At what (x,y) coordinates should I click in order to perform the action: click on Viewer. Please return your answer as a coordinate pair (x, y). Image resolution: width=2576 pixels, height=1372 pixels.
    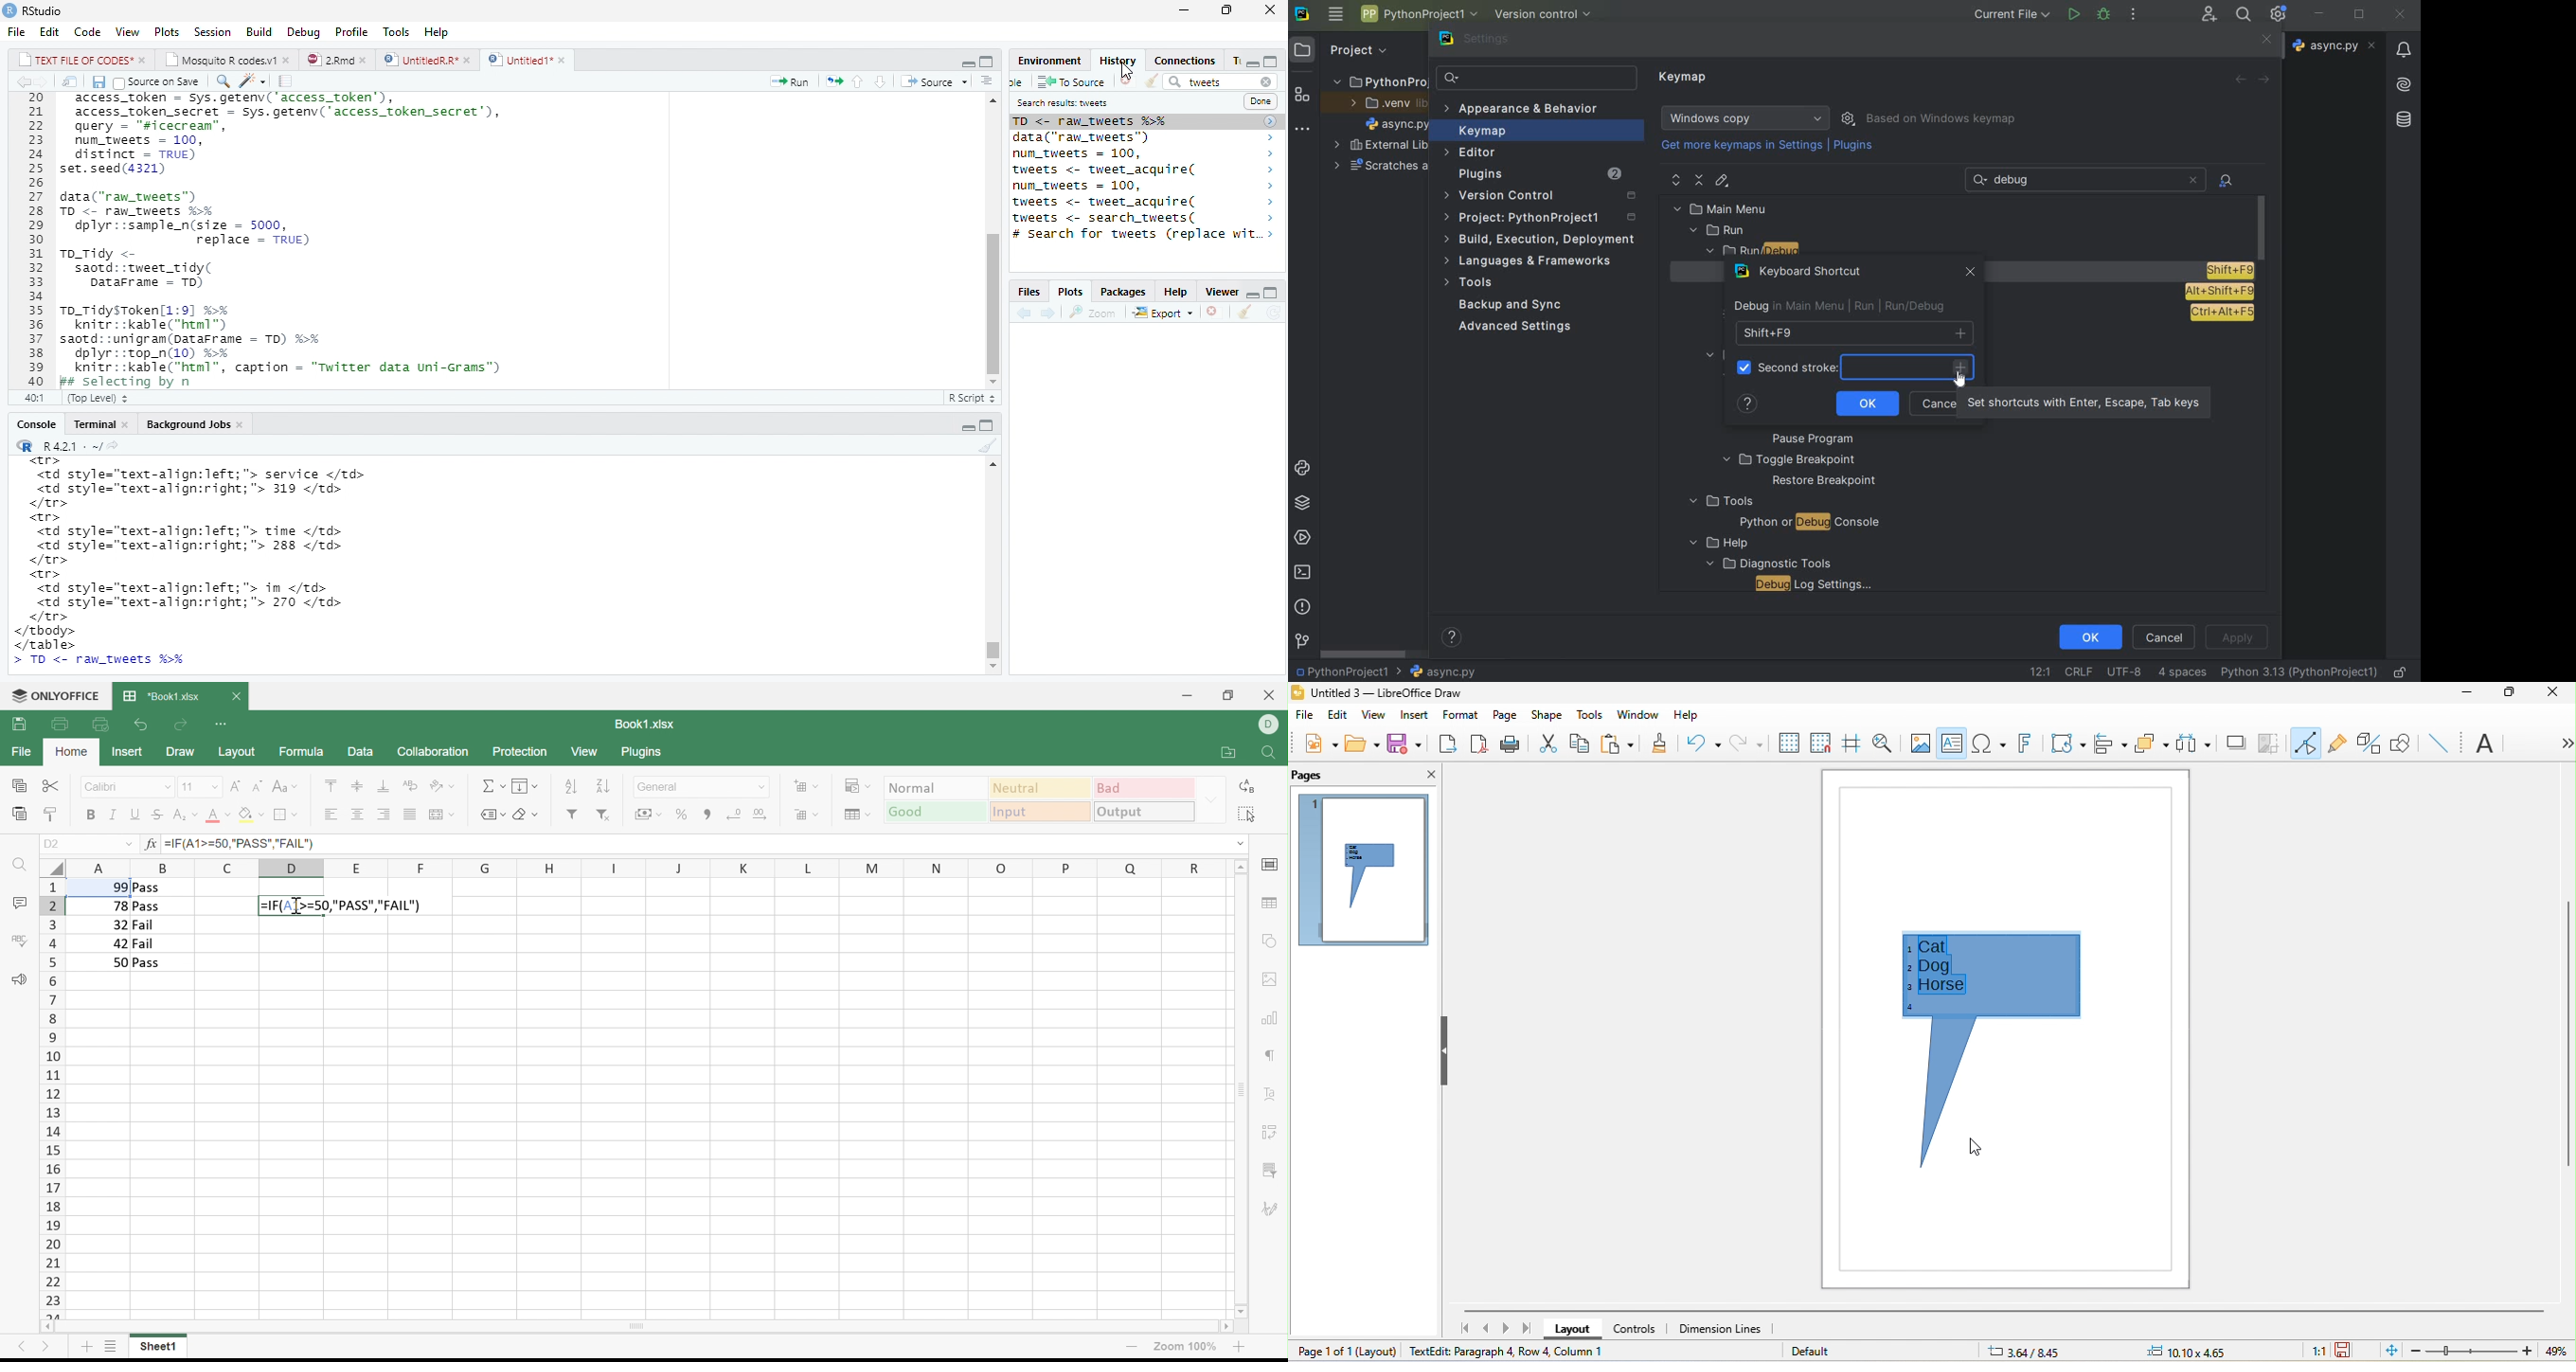
    Looking at the image, I should click on (1219, 291).